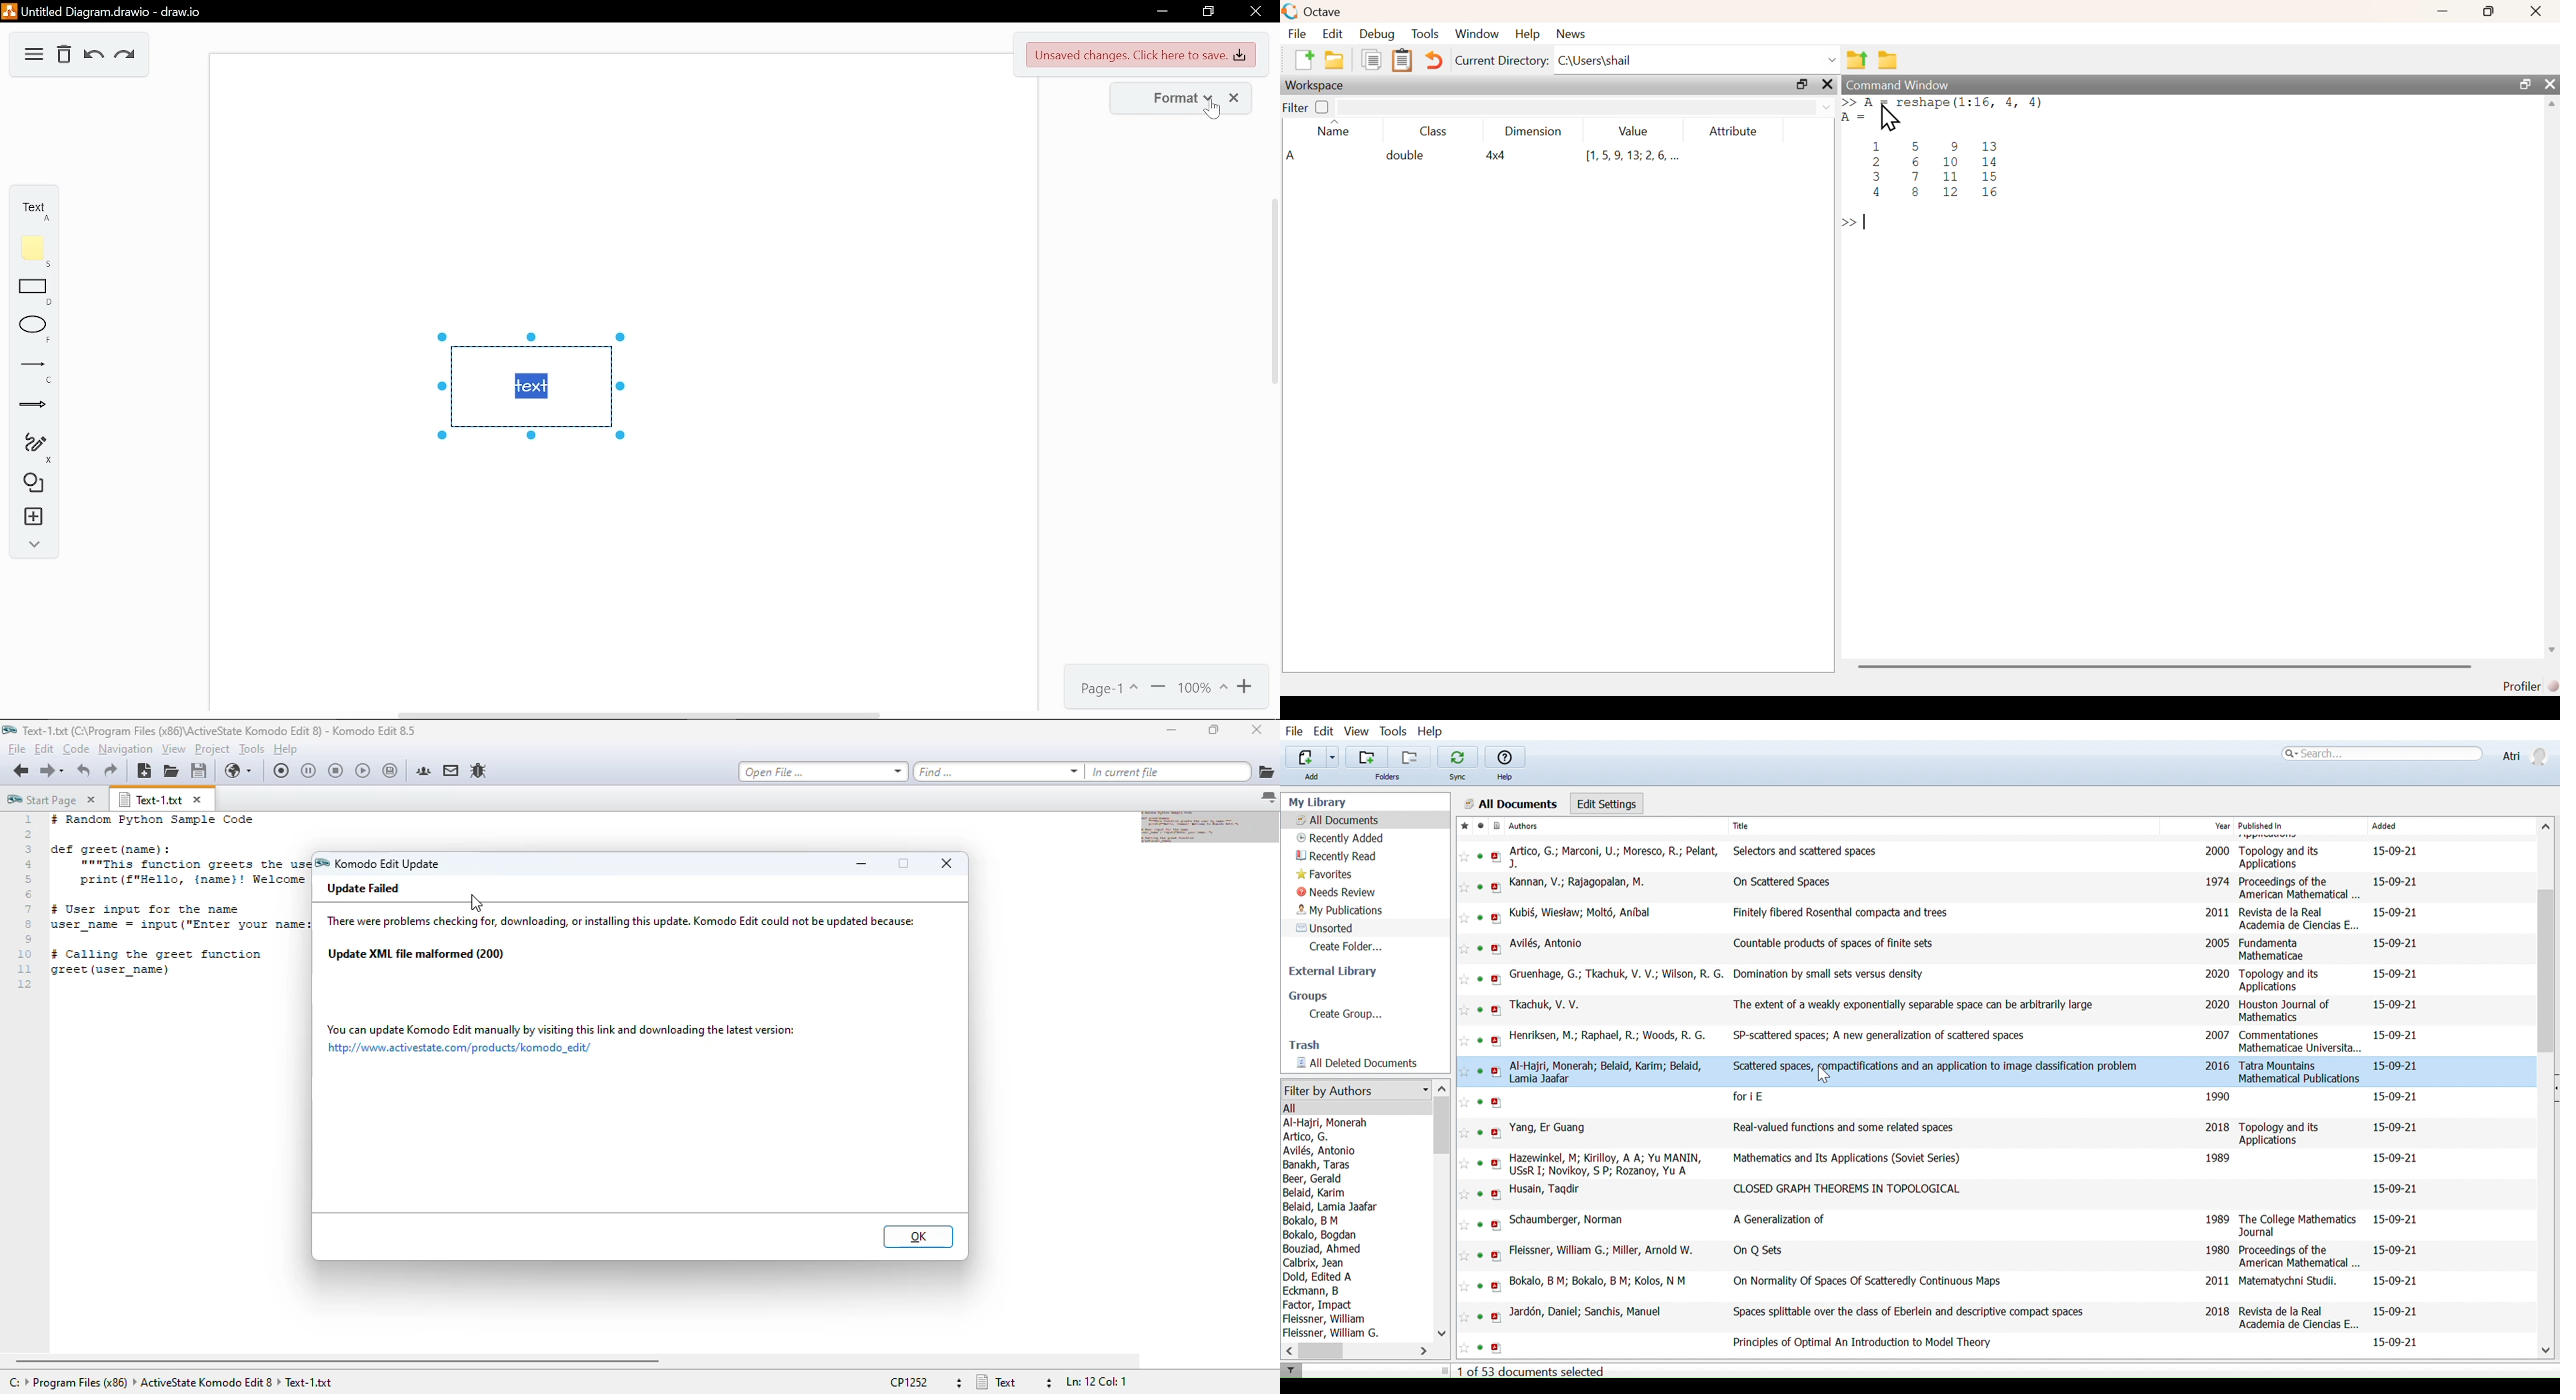  I want to click on diagram, so click(34, 54).